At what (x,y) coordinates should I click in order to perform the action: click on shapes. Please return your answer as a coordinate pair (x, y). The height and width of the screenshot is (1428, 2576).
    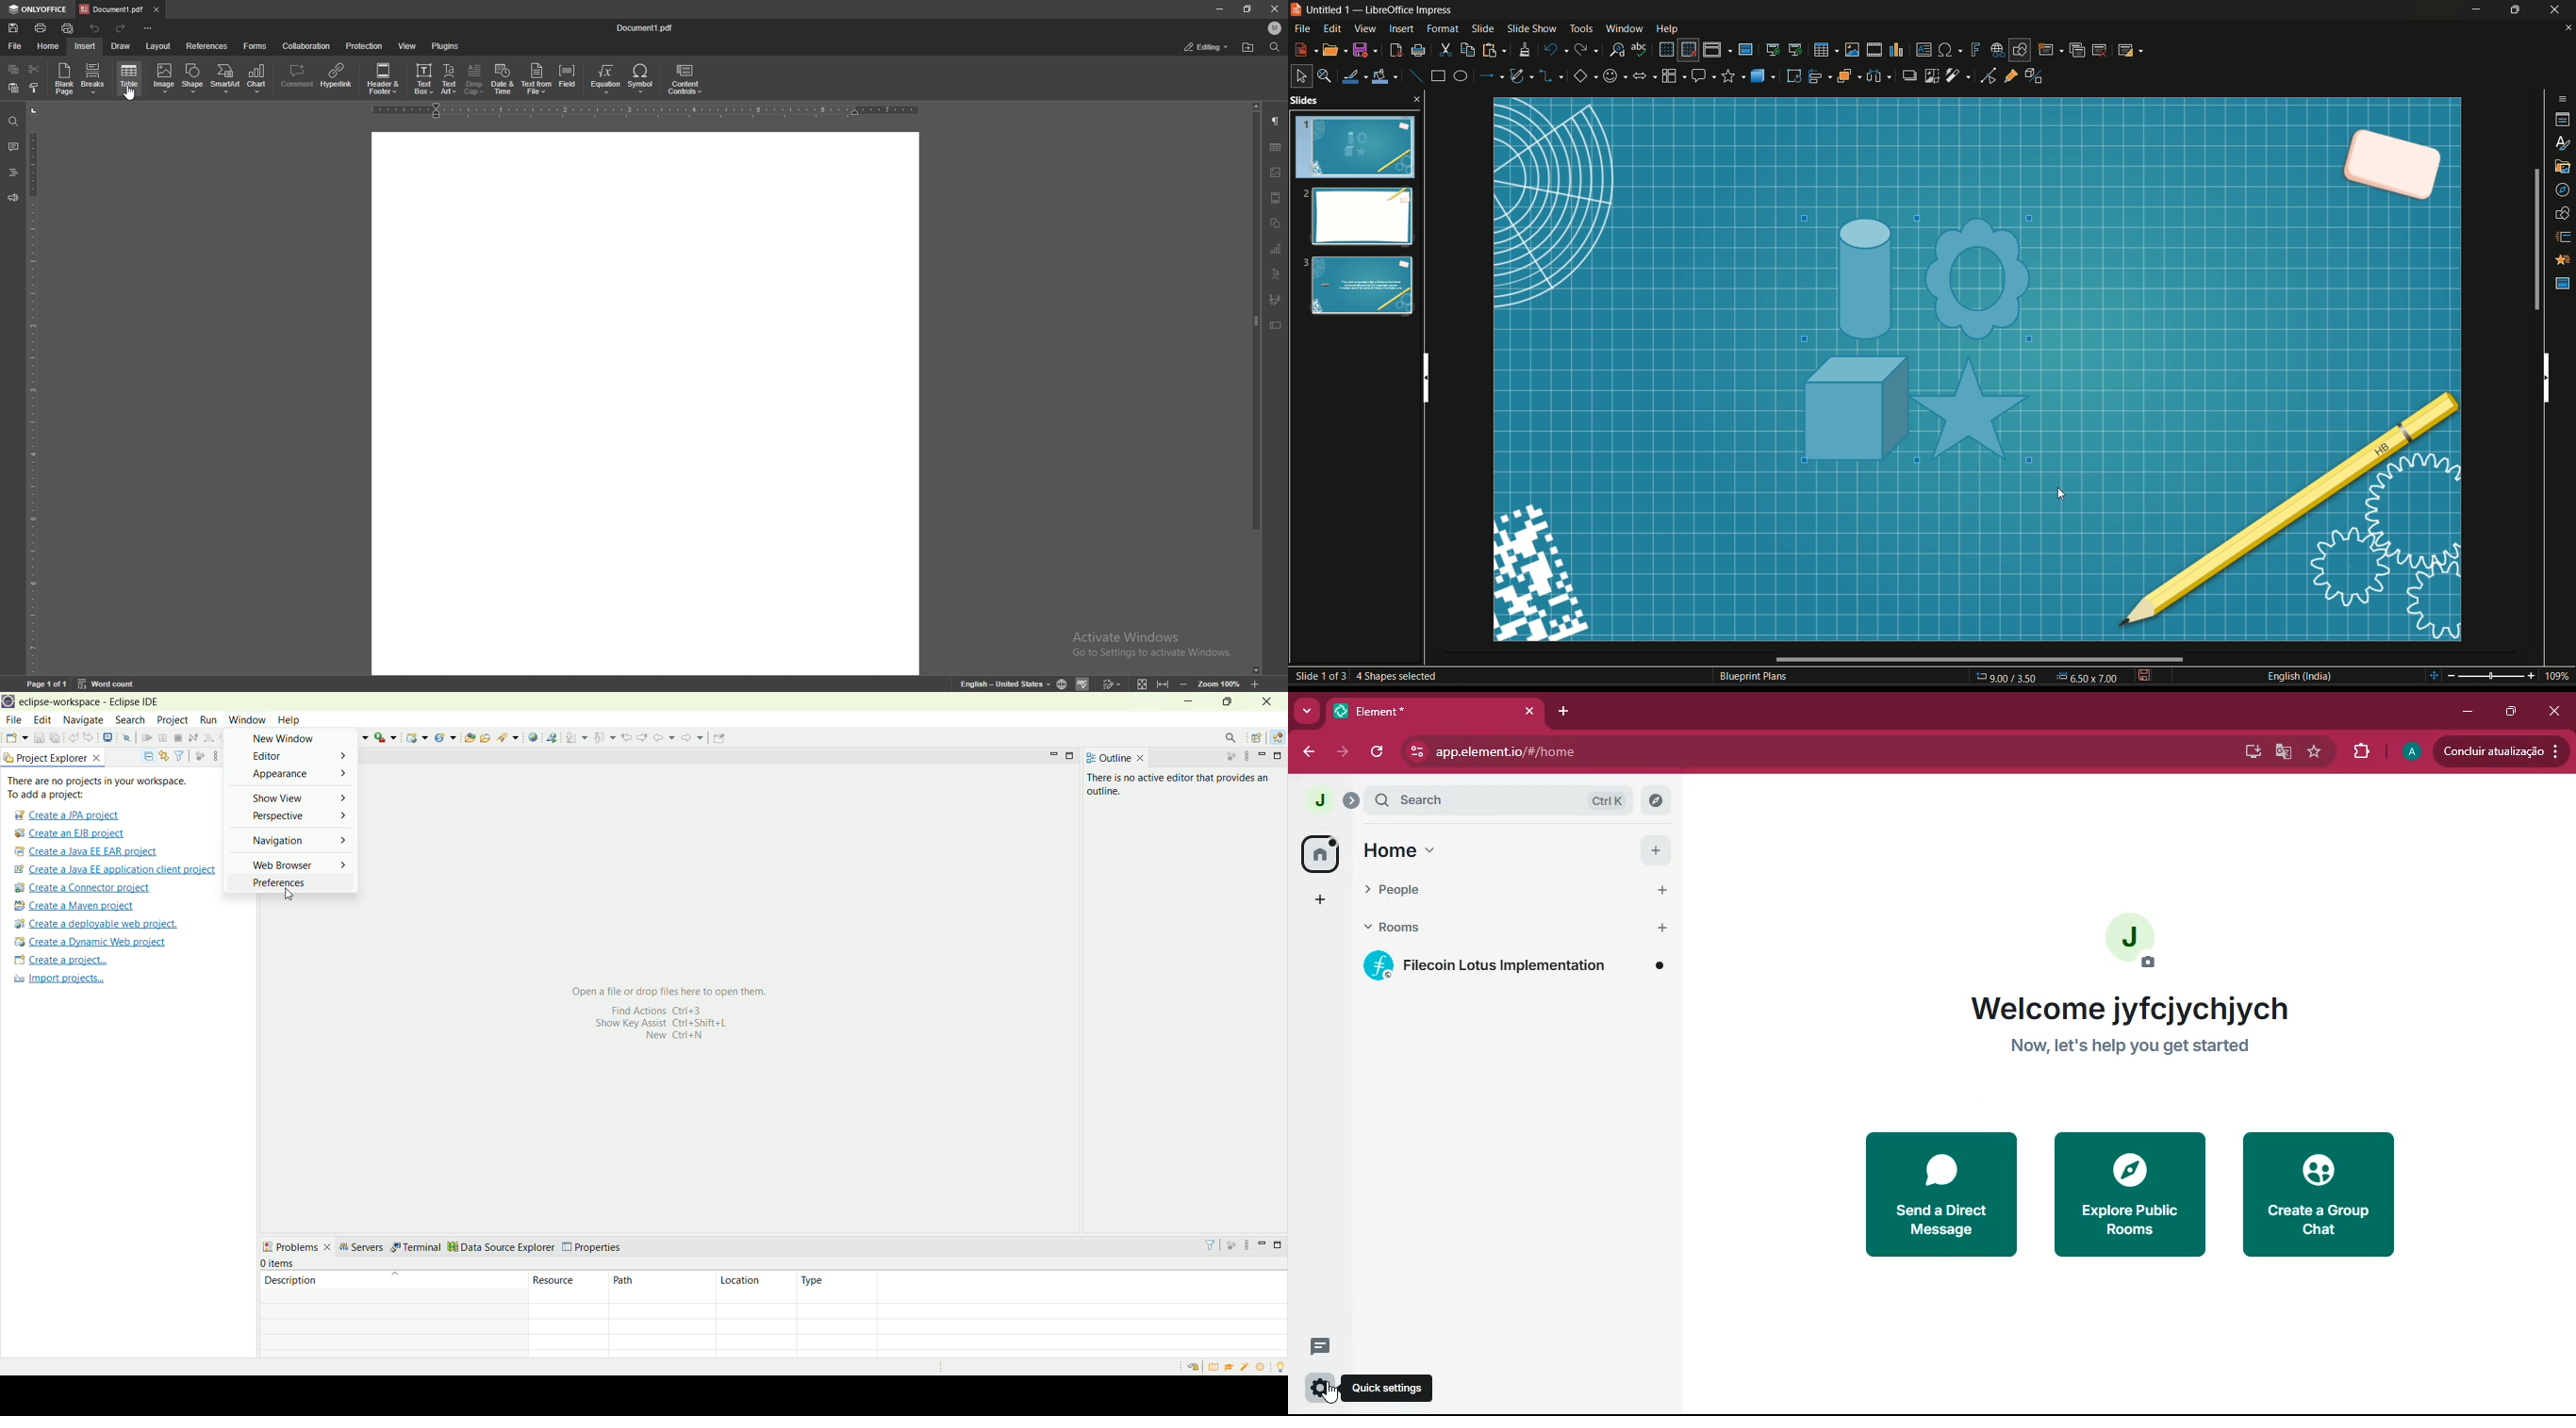
    Looking at the image, I should click on (2563, 214).